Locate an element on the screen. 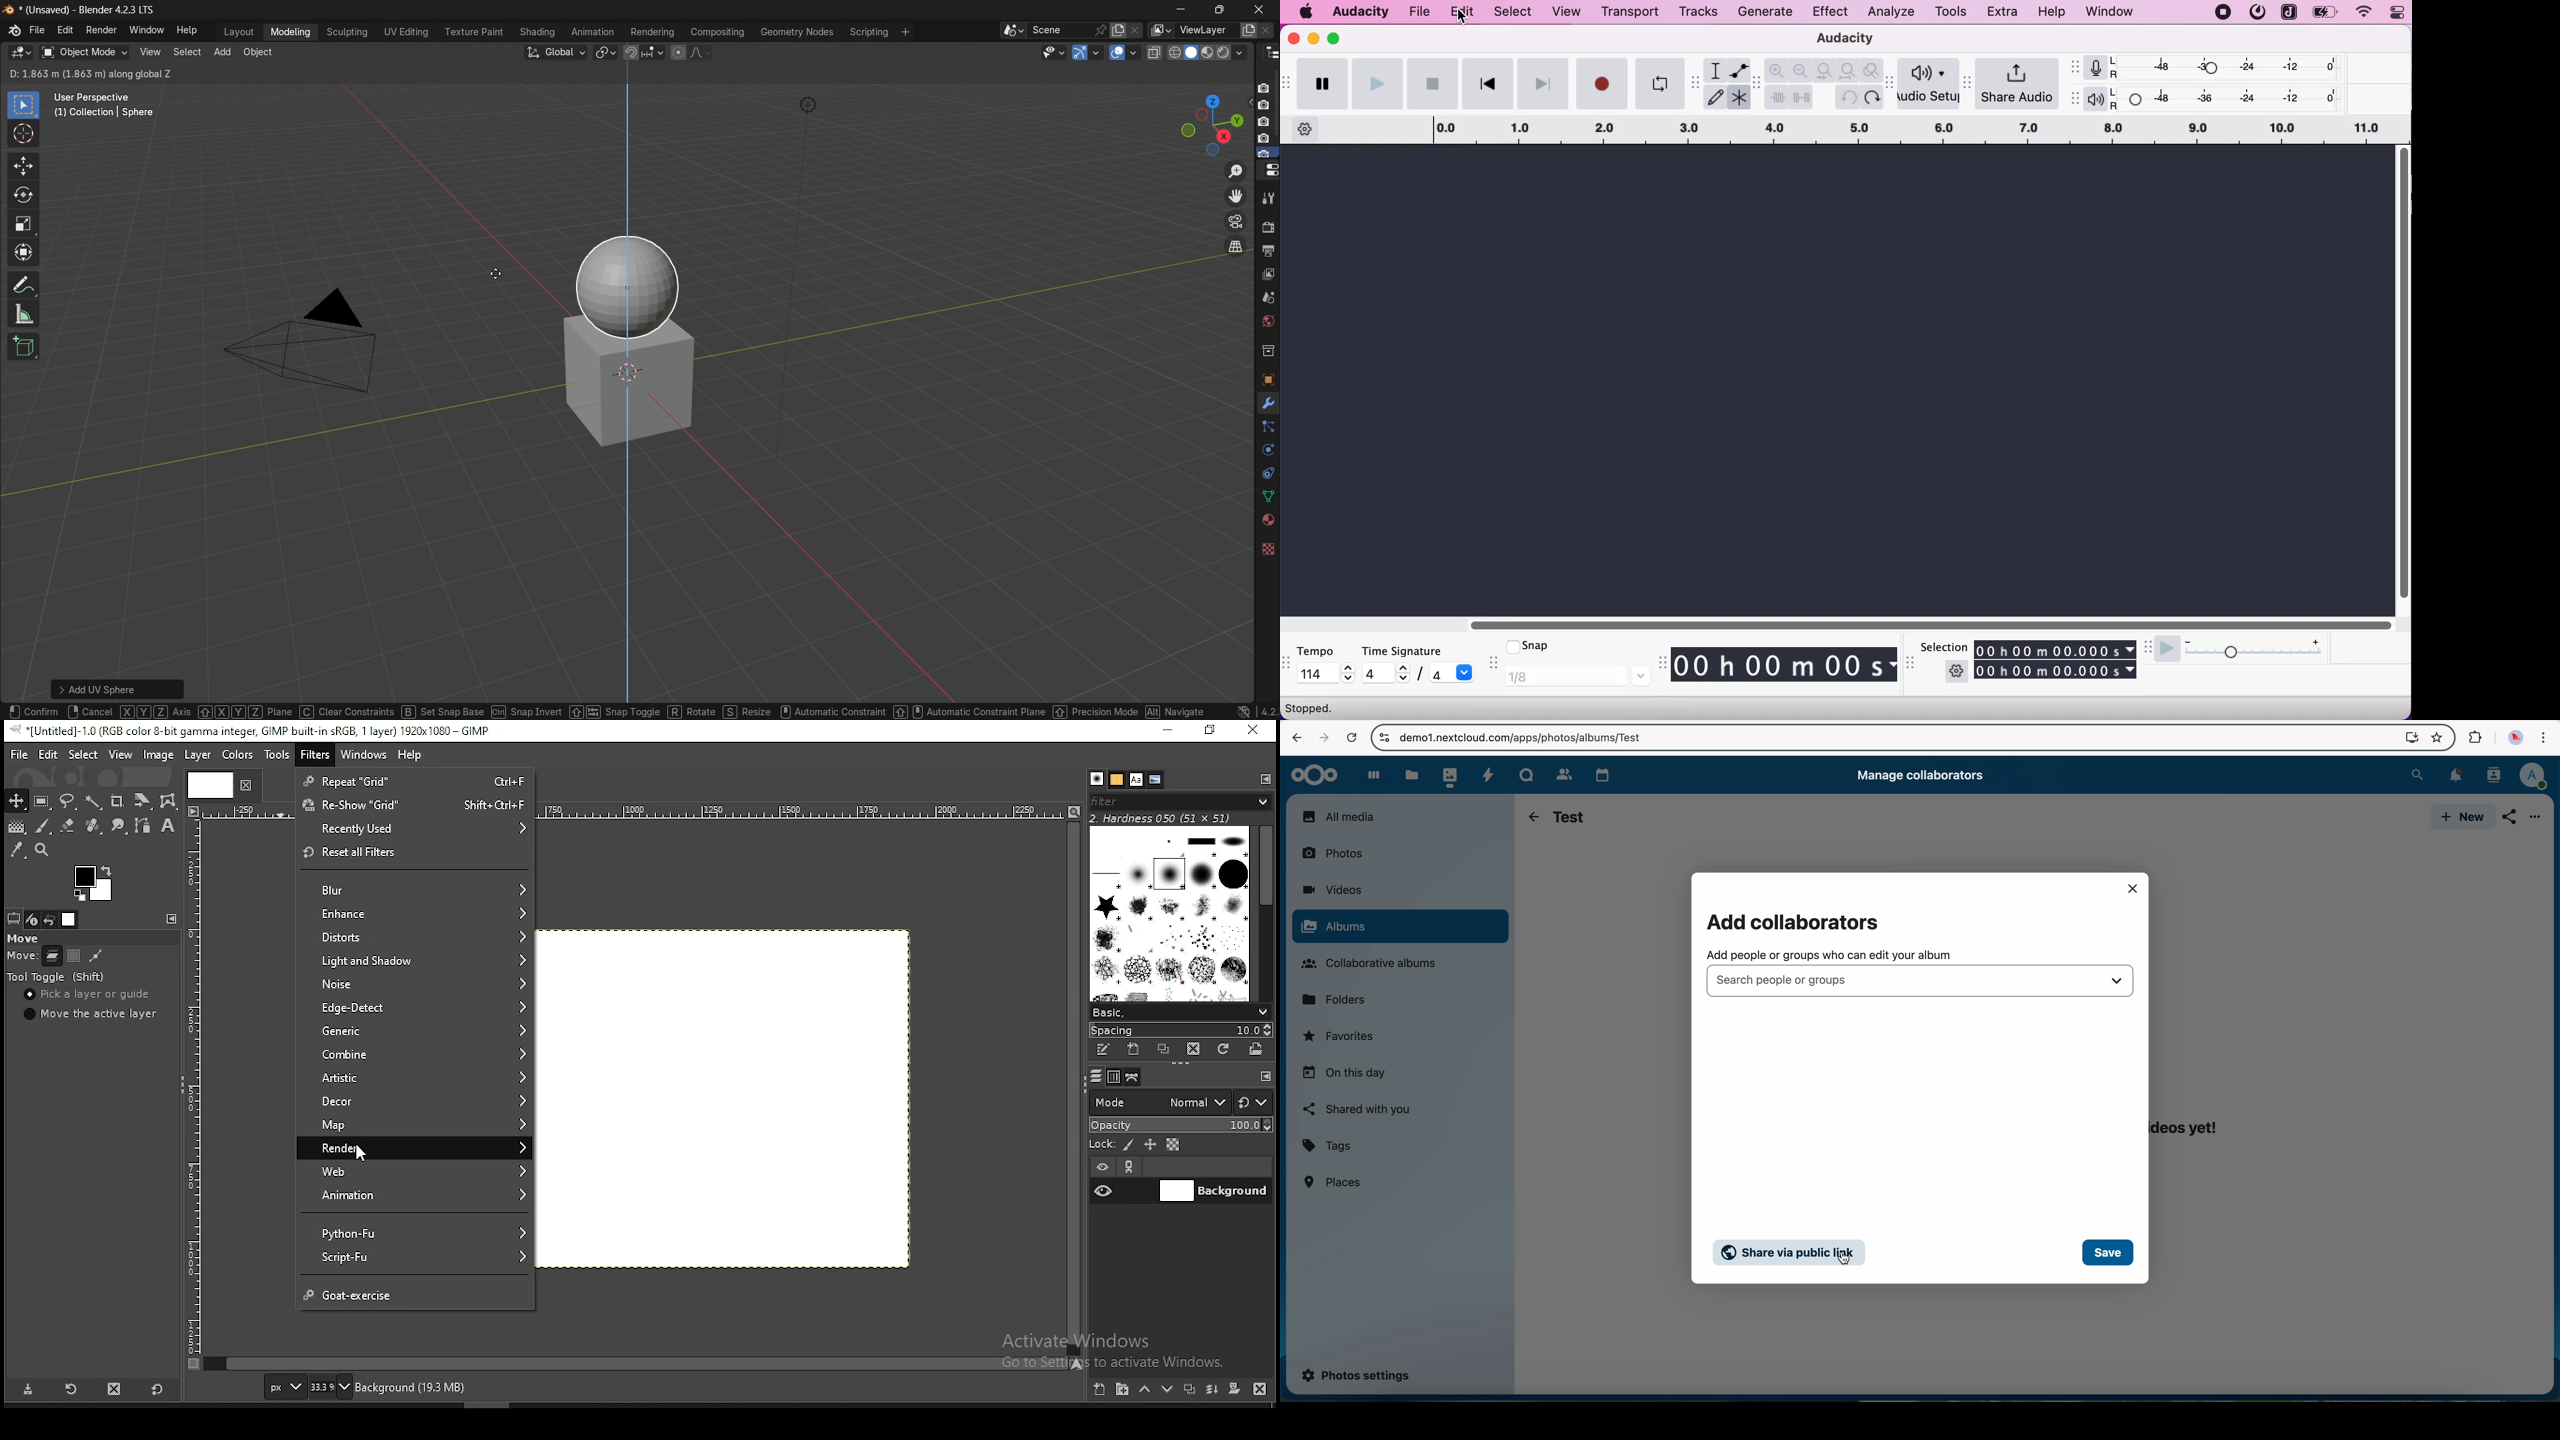 This screenshot has width=2576, height=1456. snap is located at coordinates (1544, 645).